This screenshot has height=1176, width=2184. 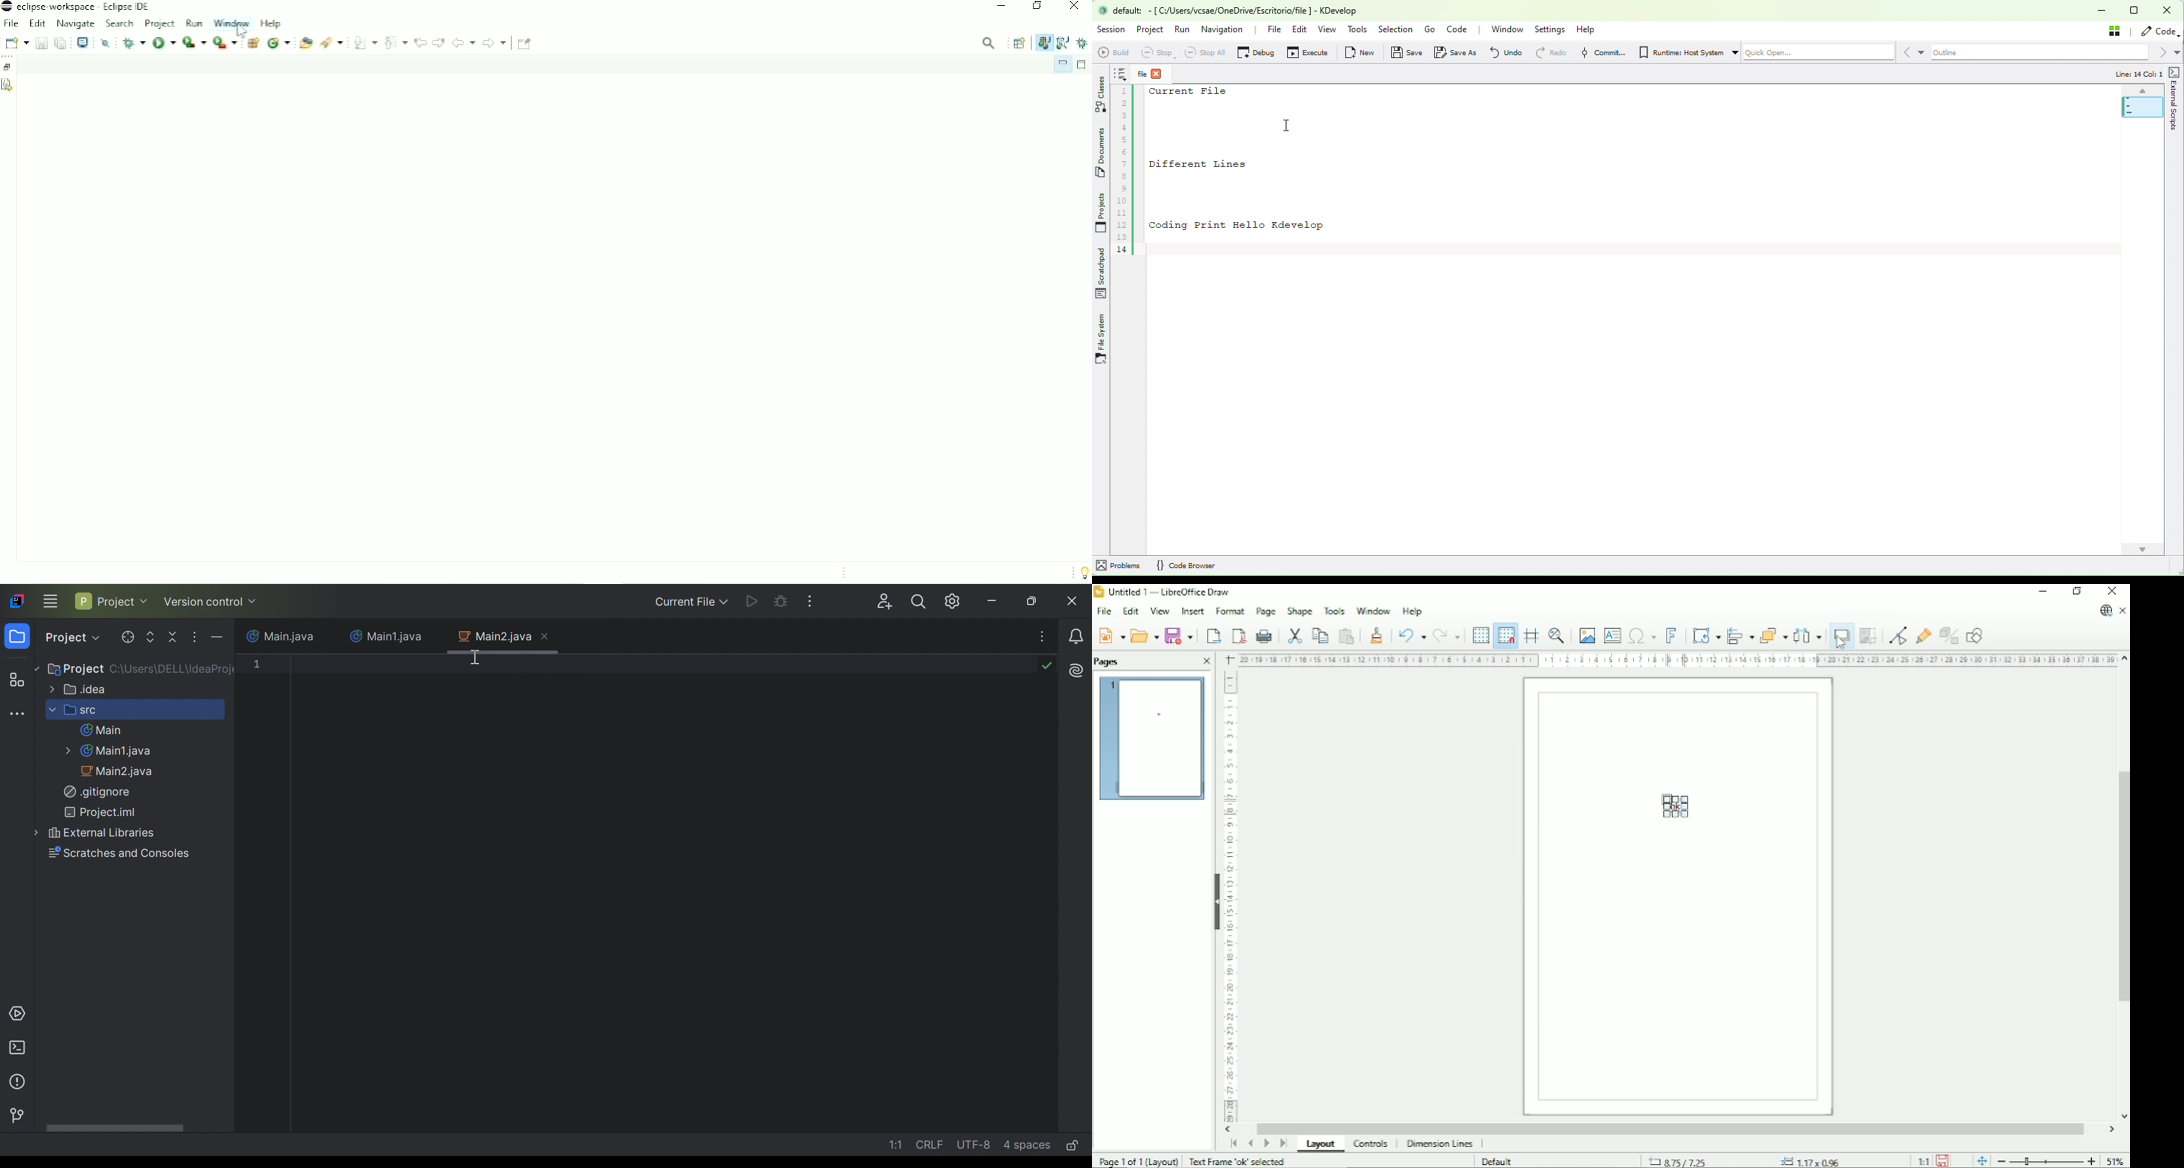 What do you see at coordinates (1264, 612) in the screenshot?
I see `Page` at bounding box center [1264, 612].